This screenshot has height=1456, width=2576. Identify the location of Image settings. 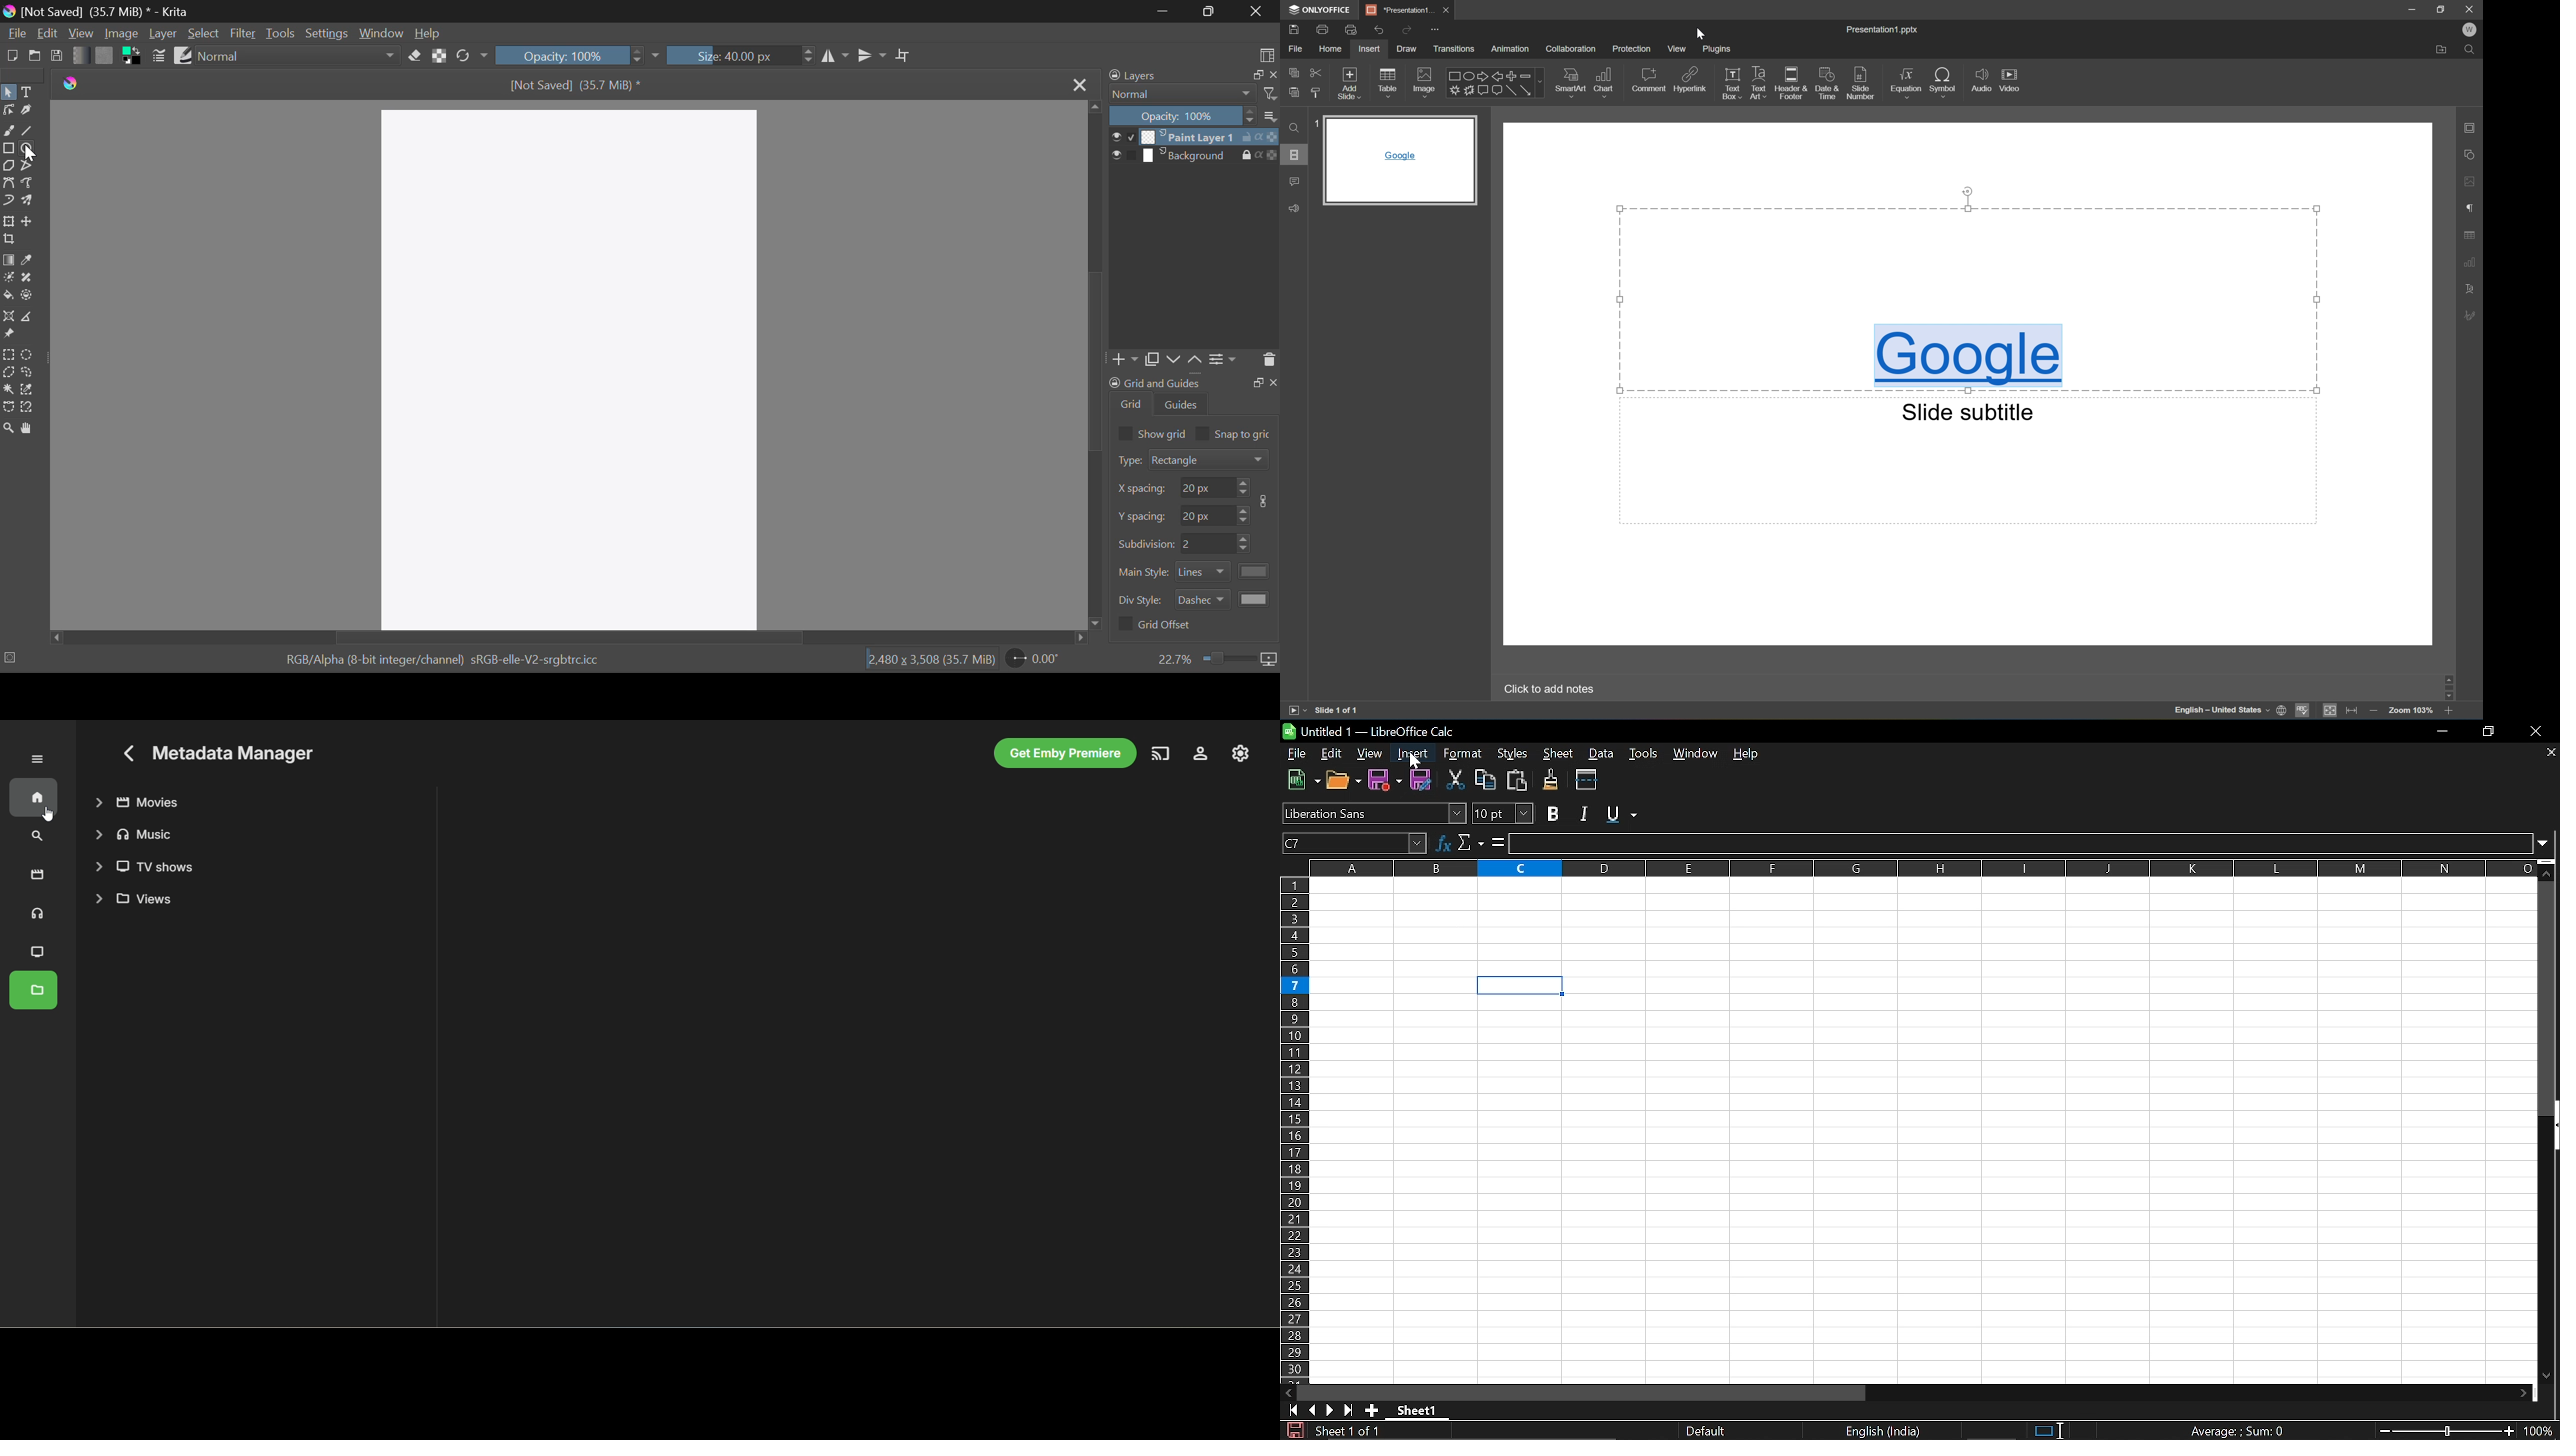
(2472, 182).